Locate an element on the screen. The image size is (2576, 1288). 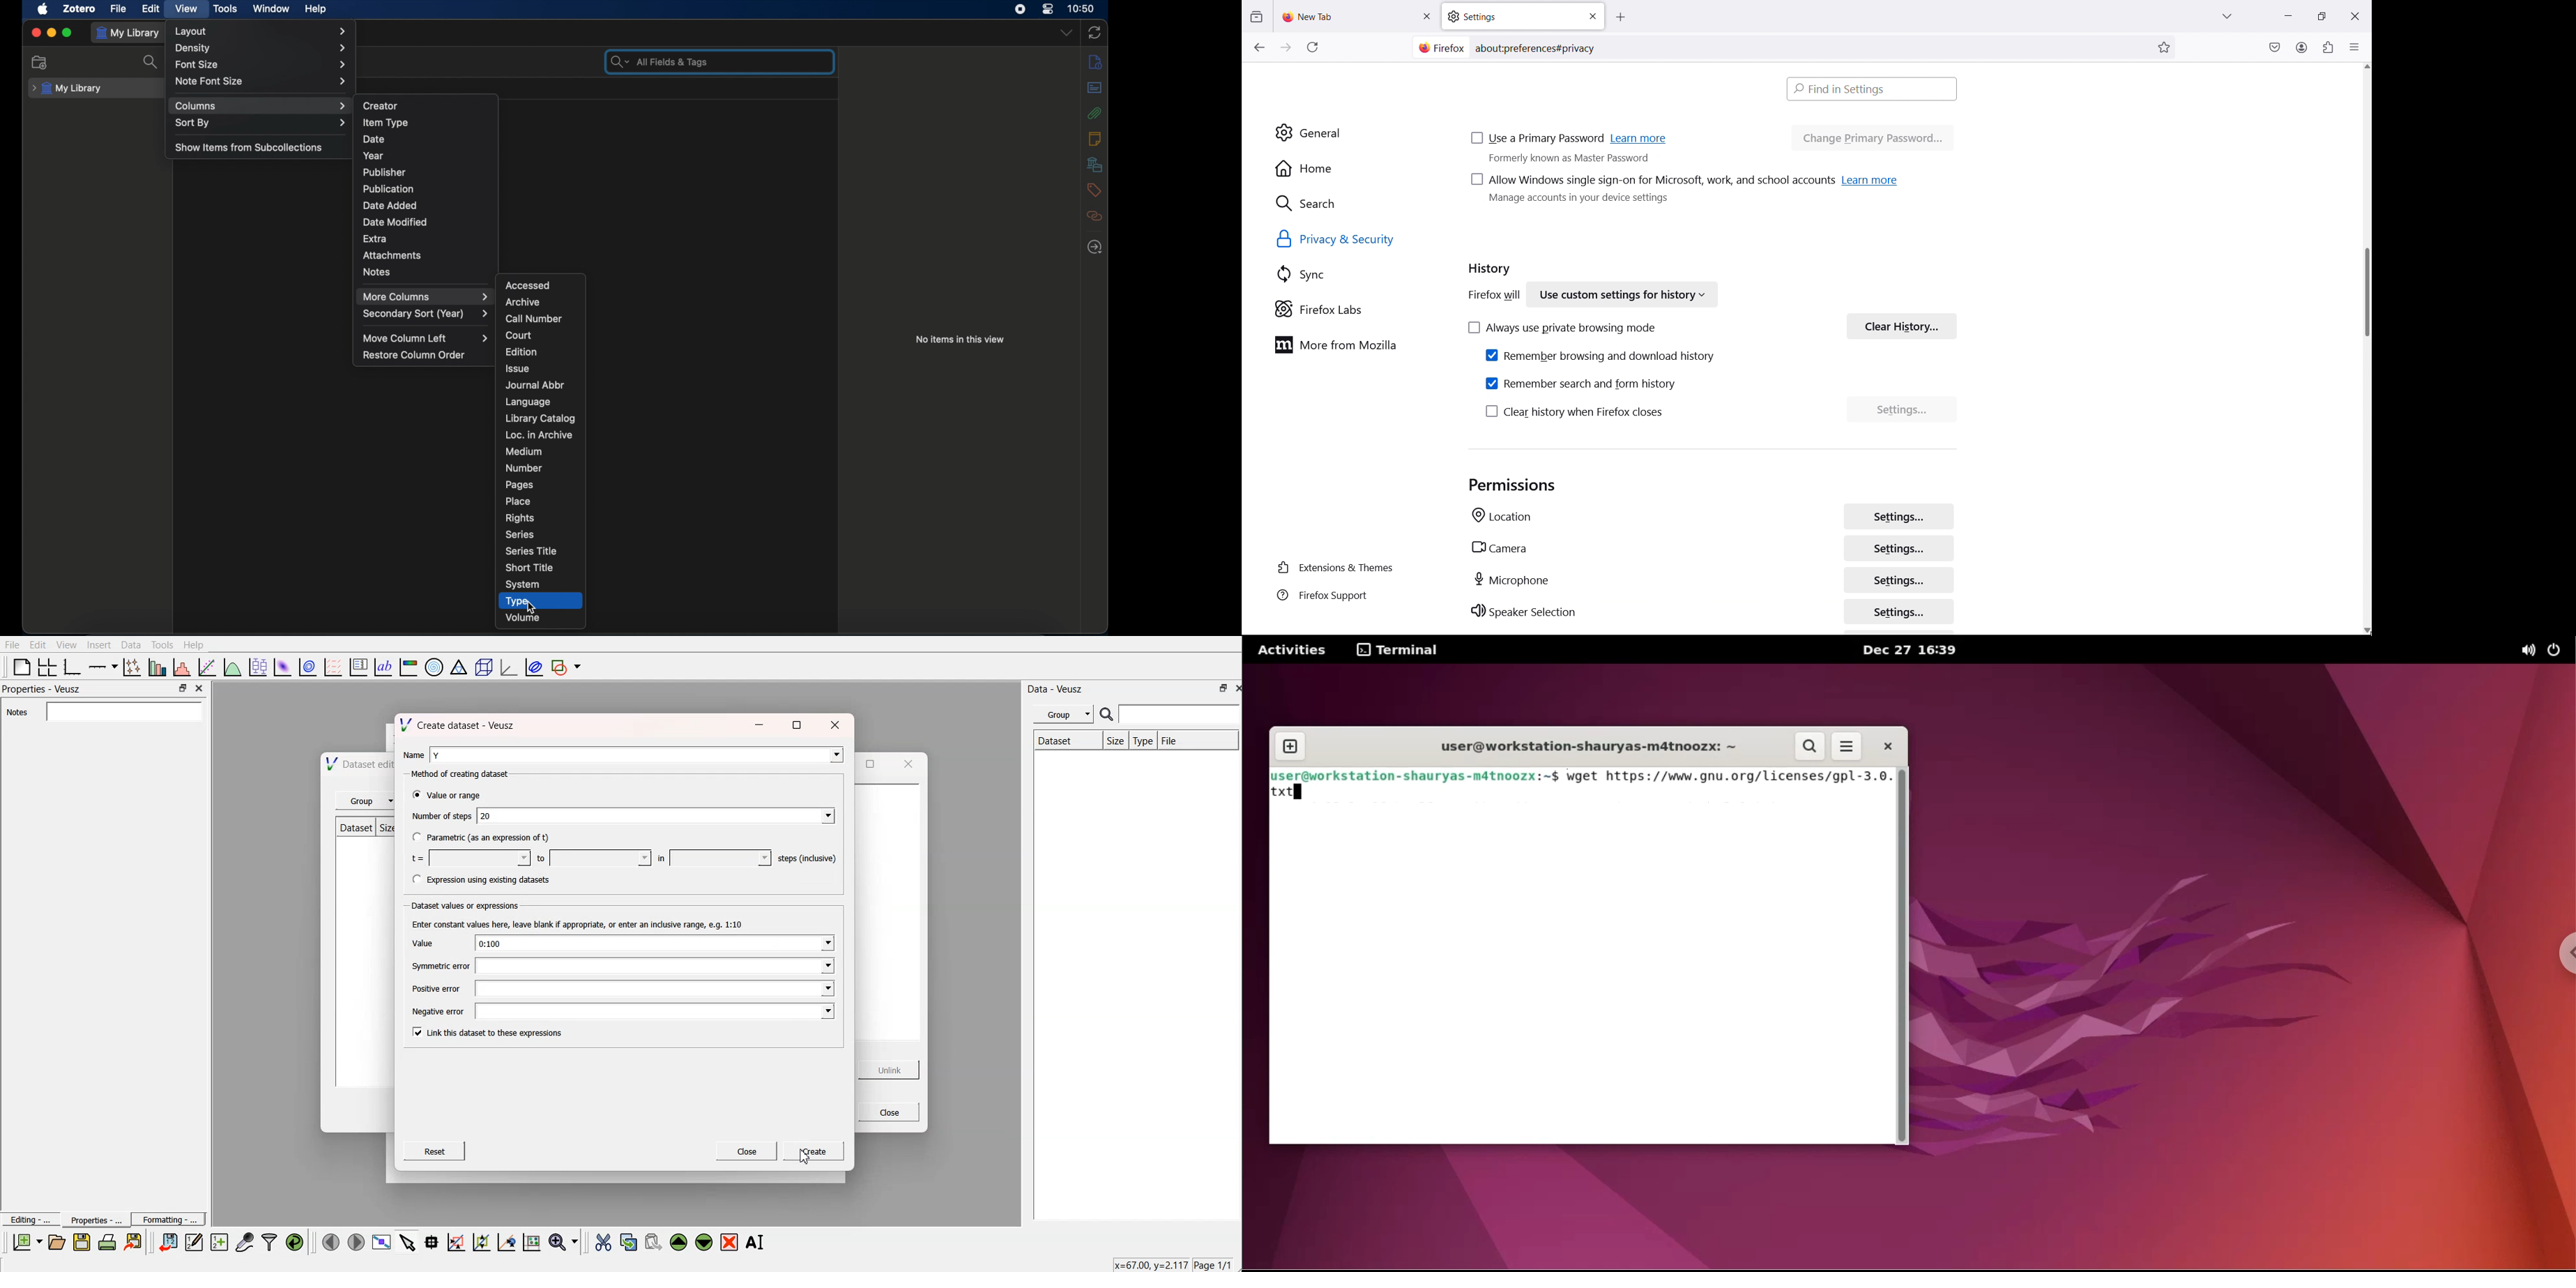
issue is located at coordinates (519, 369).